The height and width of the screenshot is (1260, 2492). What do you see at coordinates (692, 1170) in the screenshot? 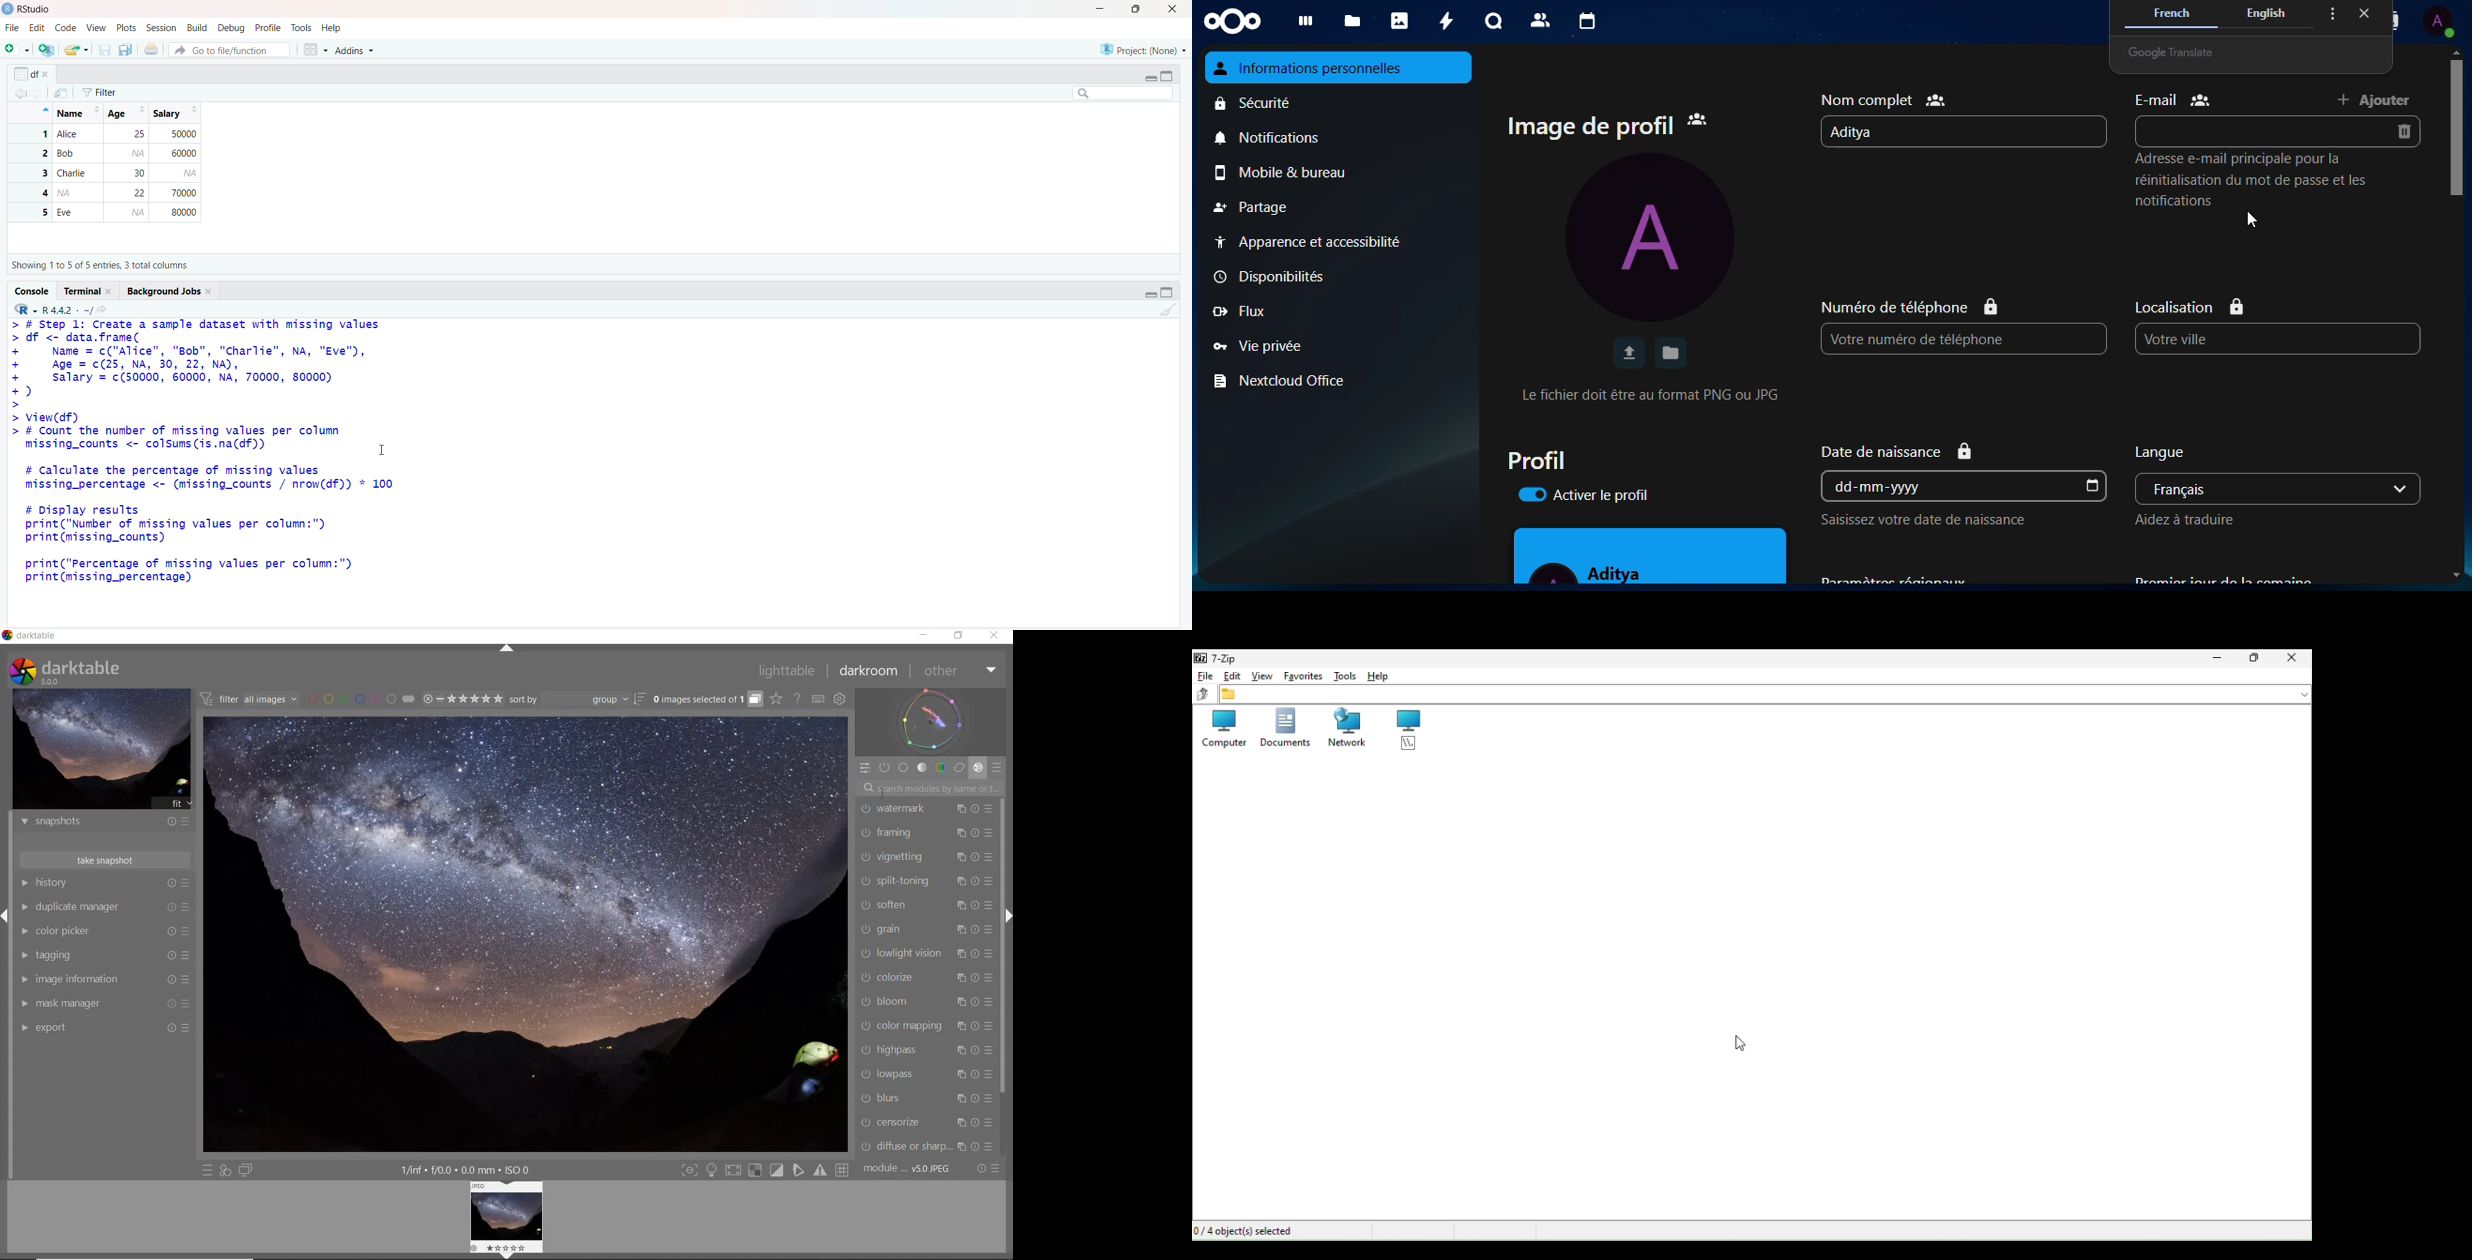
I see `toggle focus-peaking mode` at bounding box center [692, 1170].